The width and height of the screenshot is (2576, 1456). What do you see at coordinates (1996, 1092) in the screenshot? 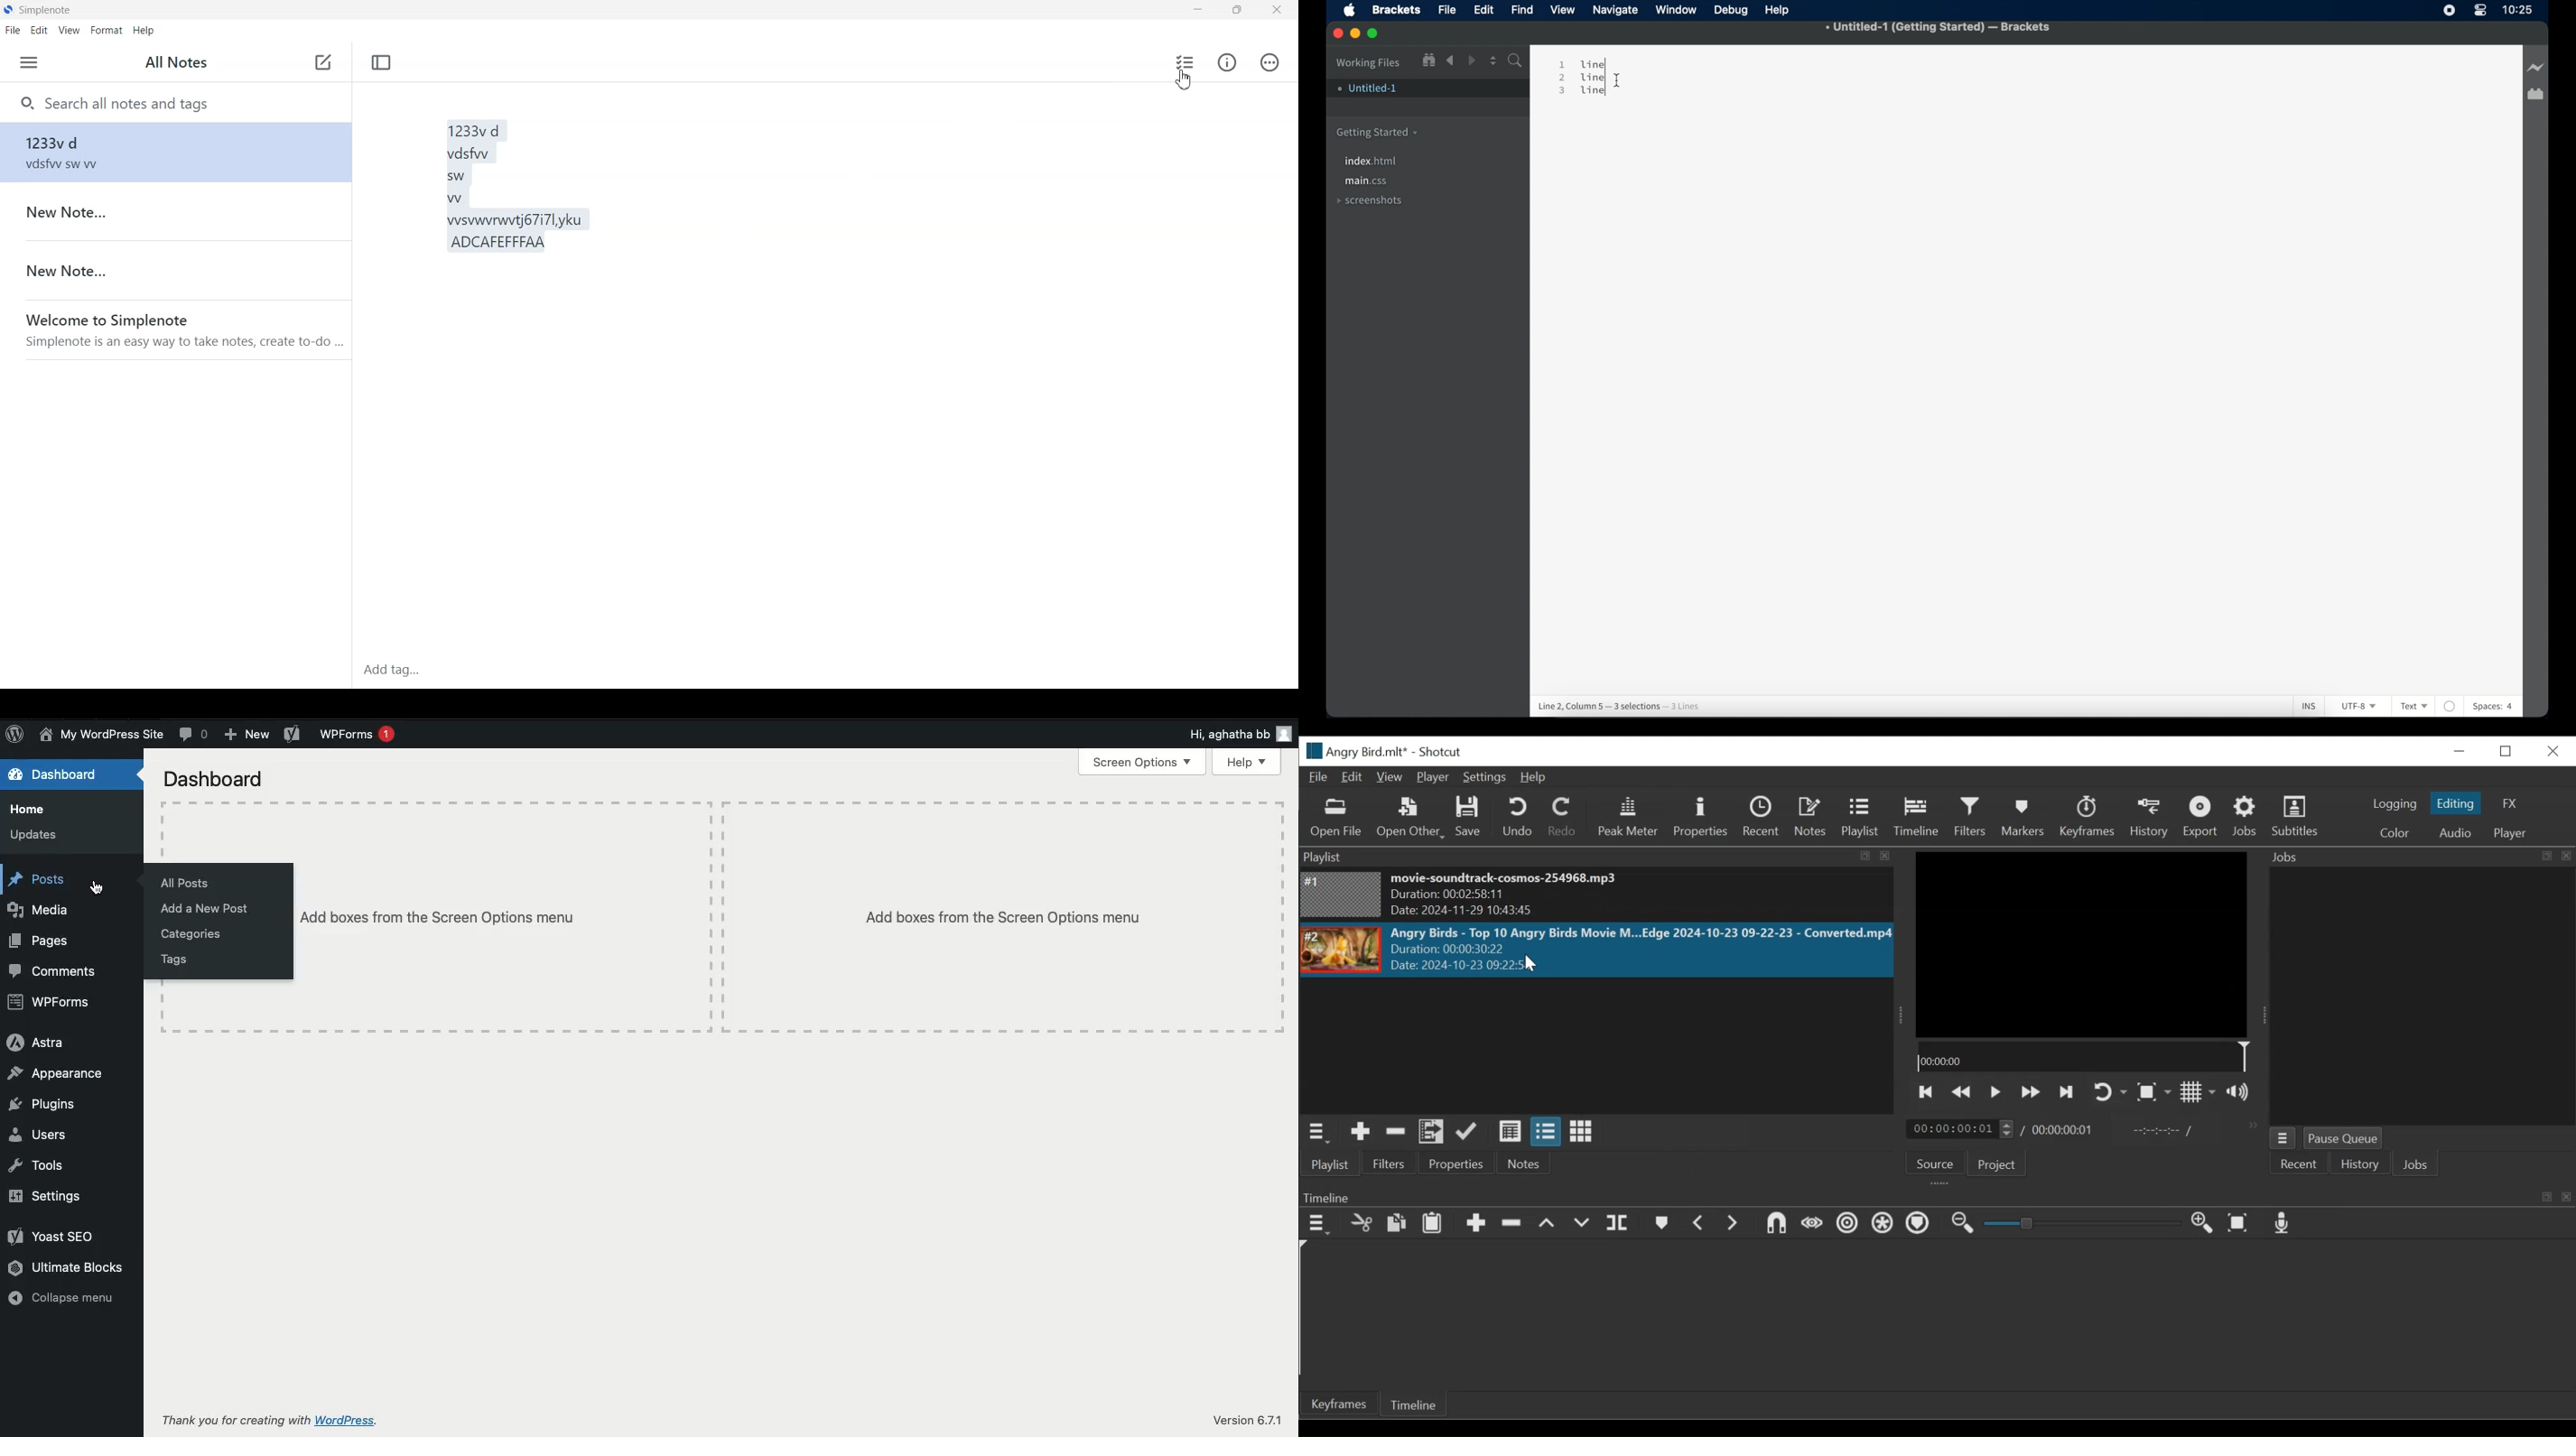
I see `Toggle play or pause` at bounding box center [1996, 1092].